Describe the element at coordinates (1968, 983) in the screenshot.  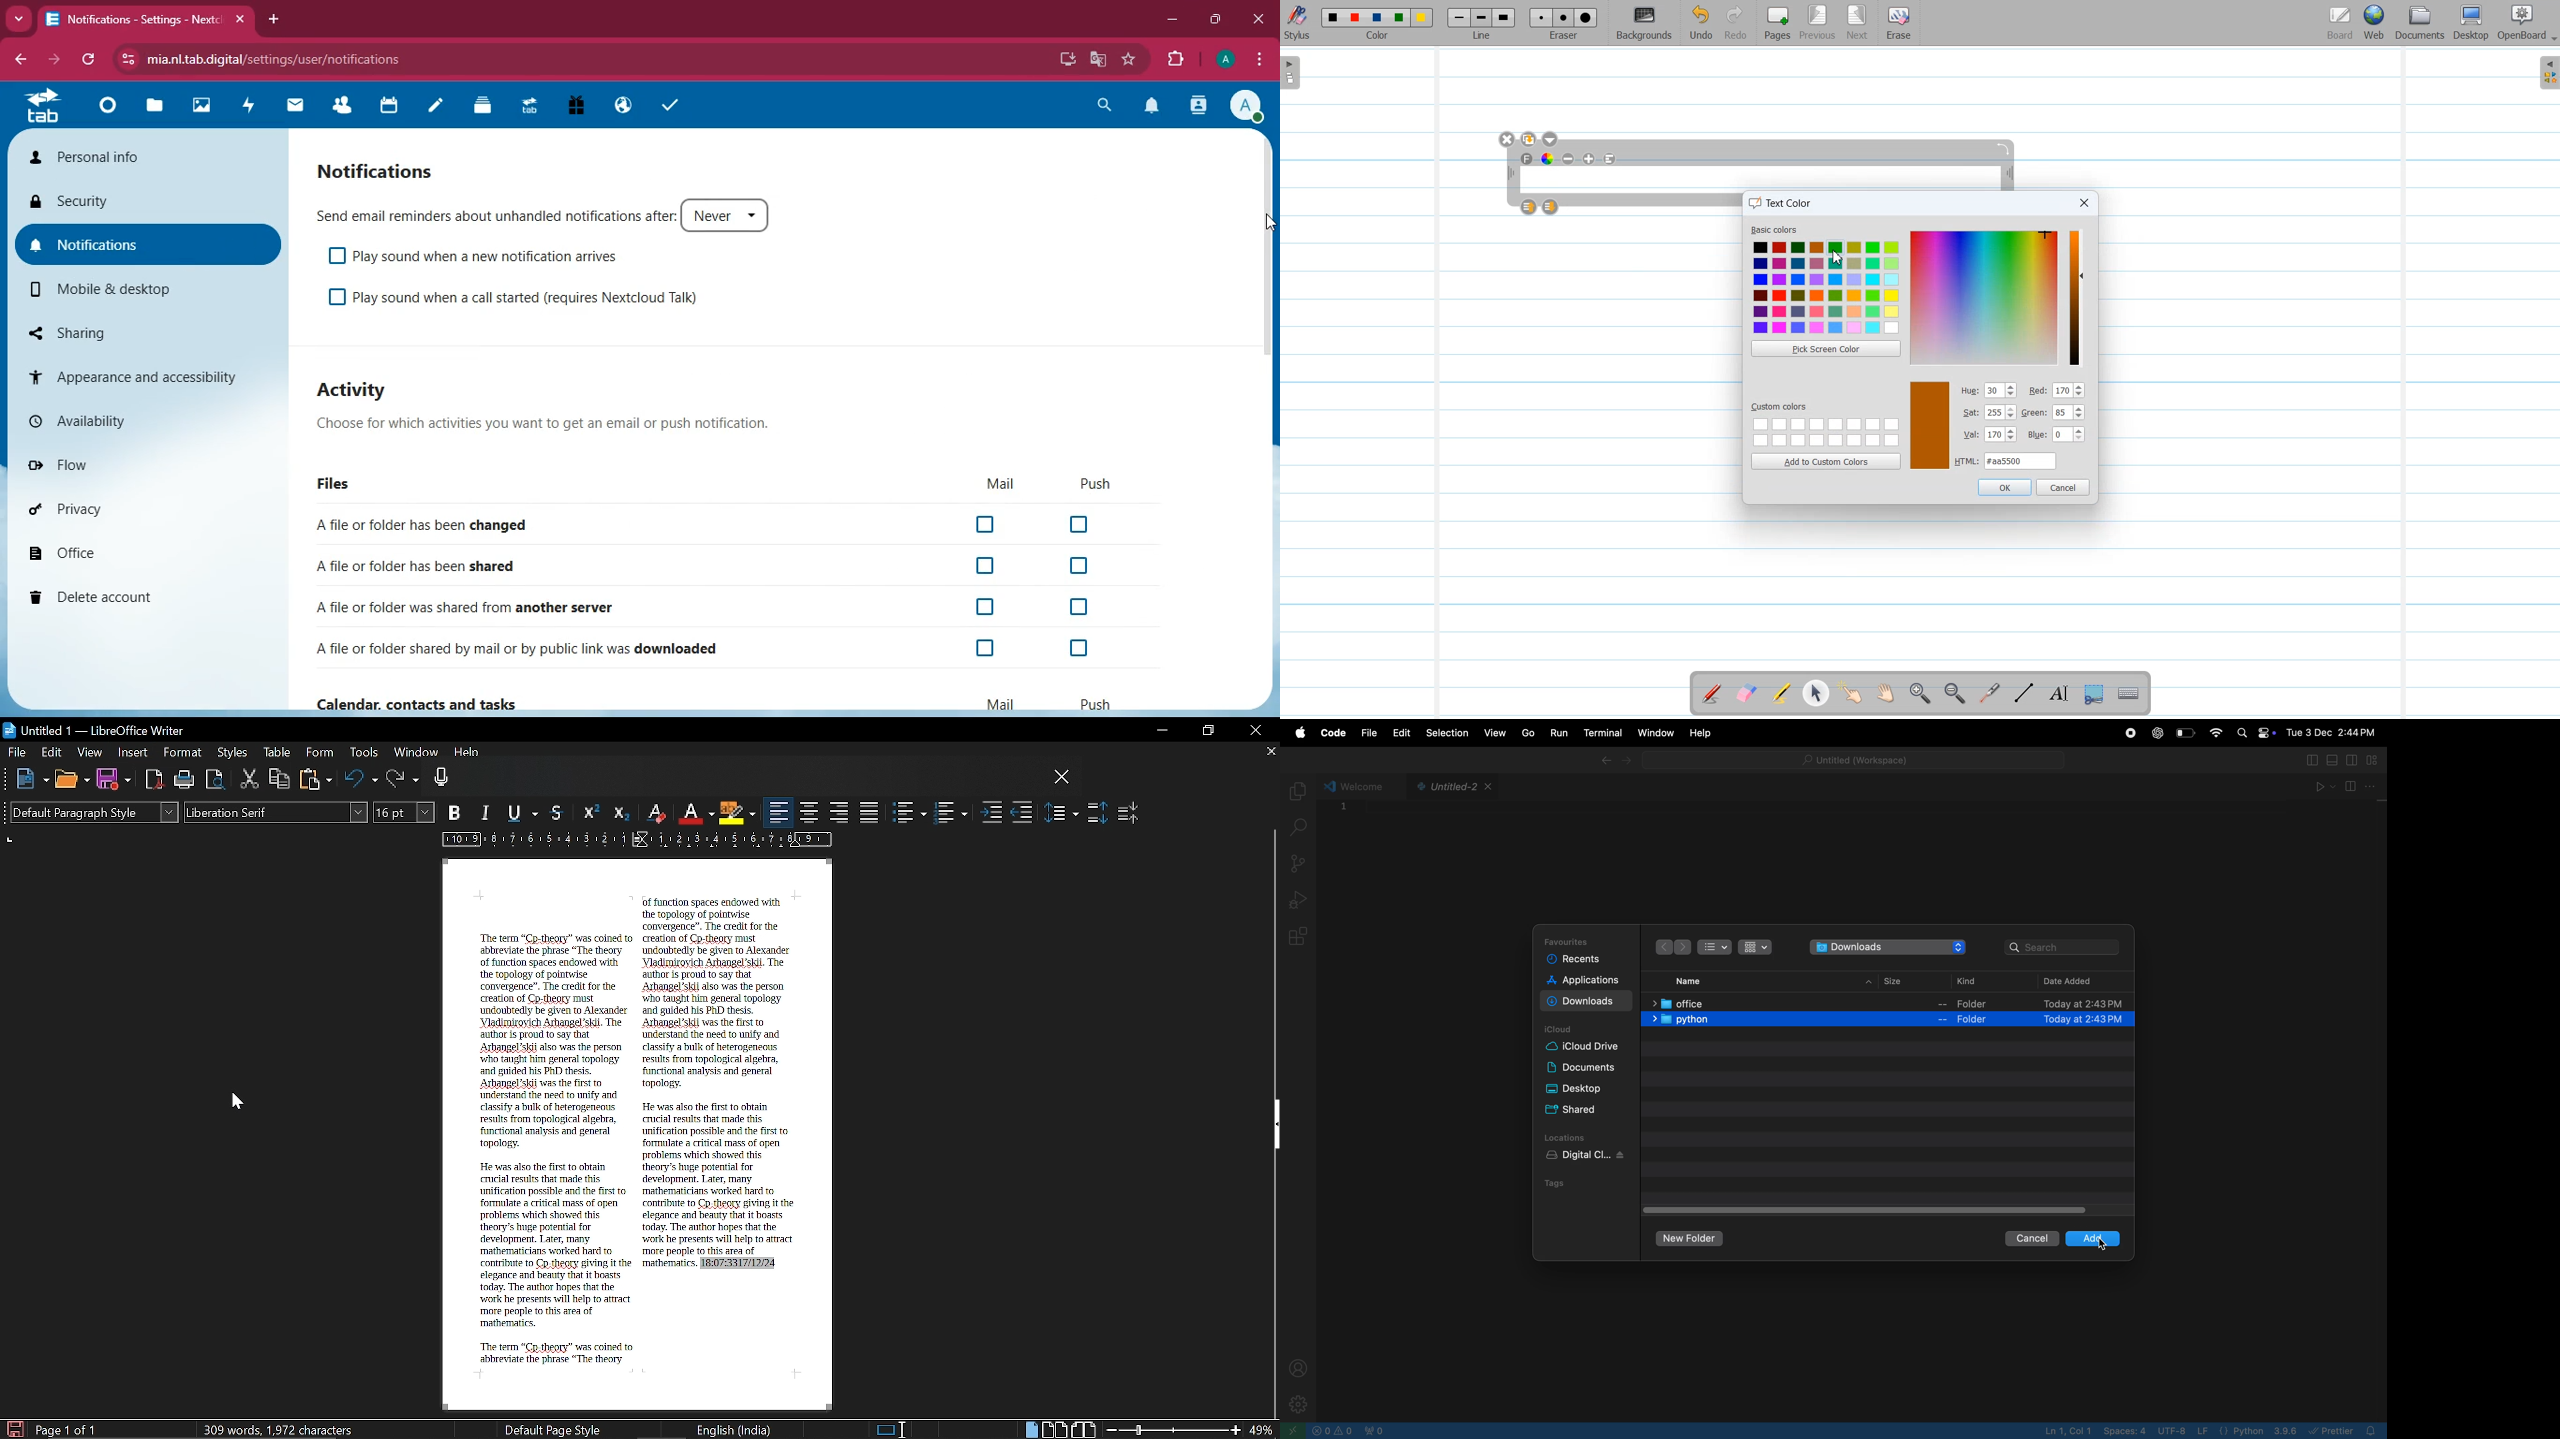
I see `kind` at that location.